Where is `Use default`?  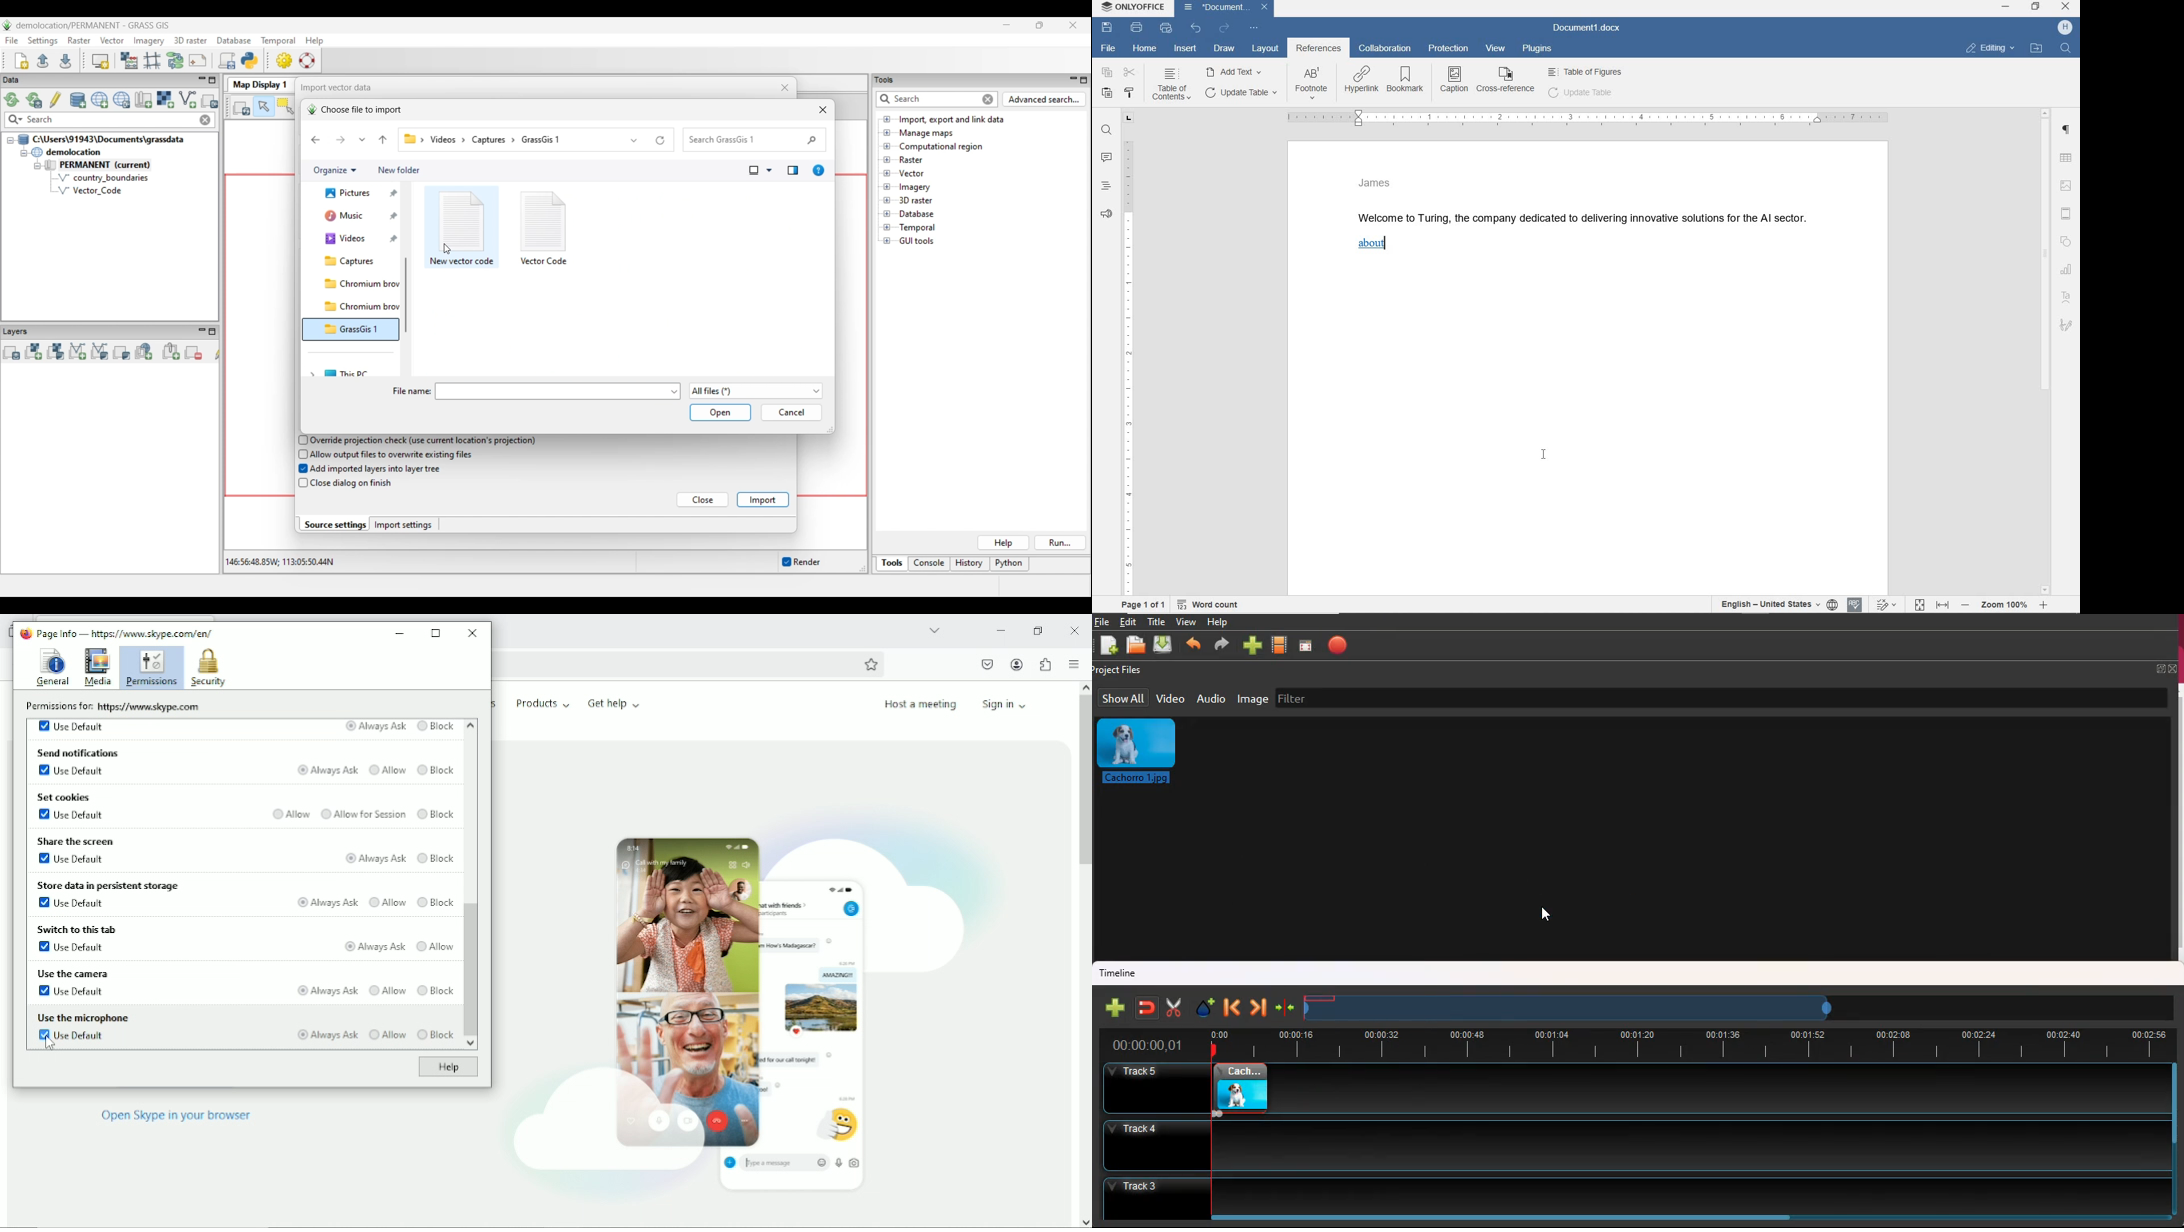 Use default is located at coordinates (74, 726).